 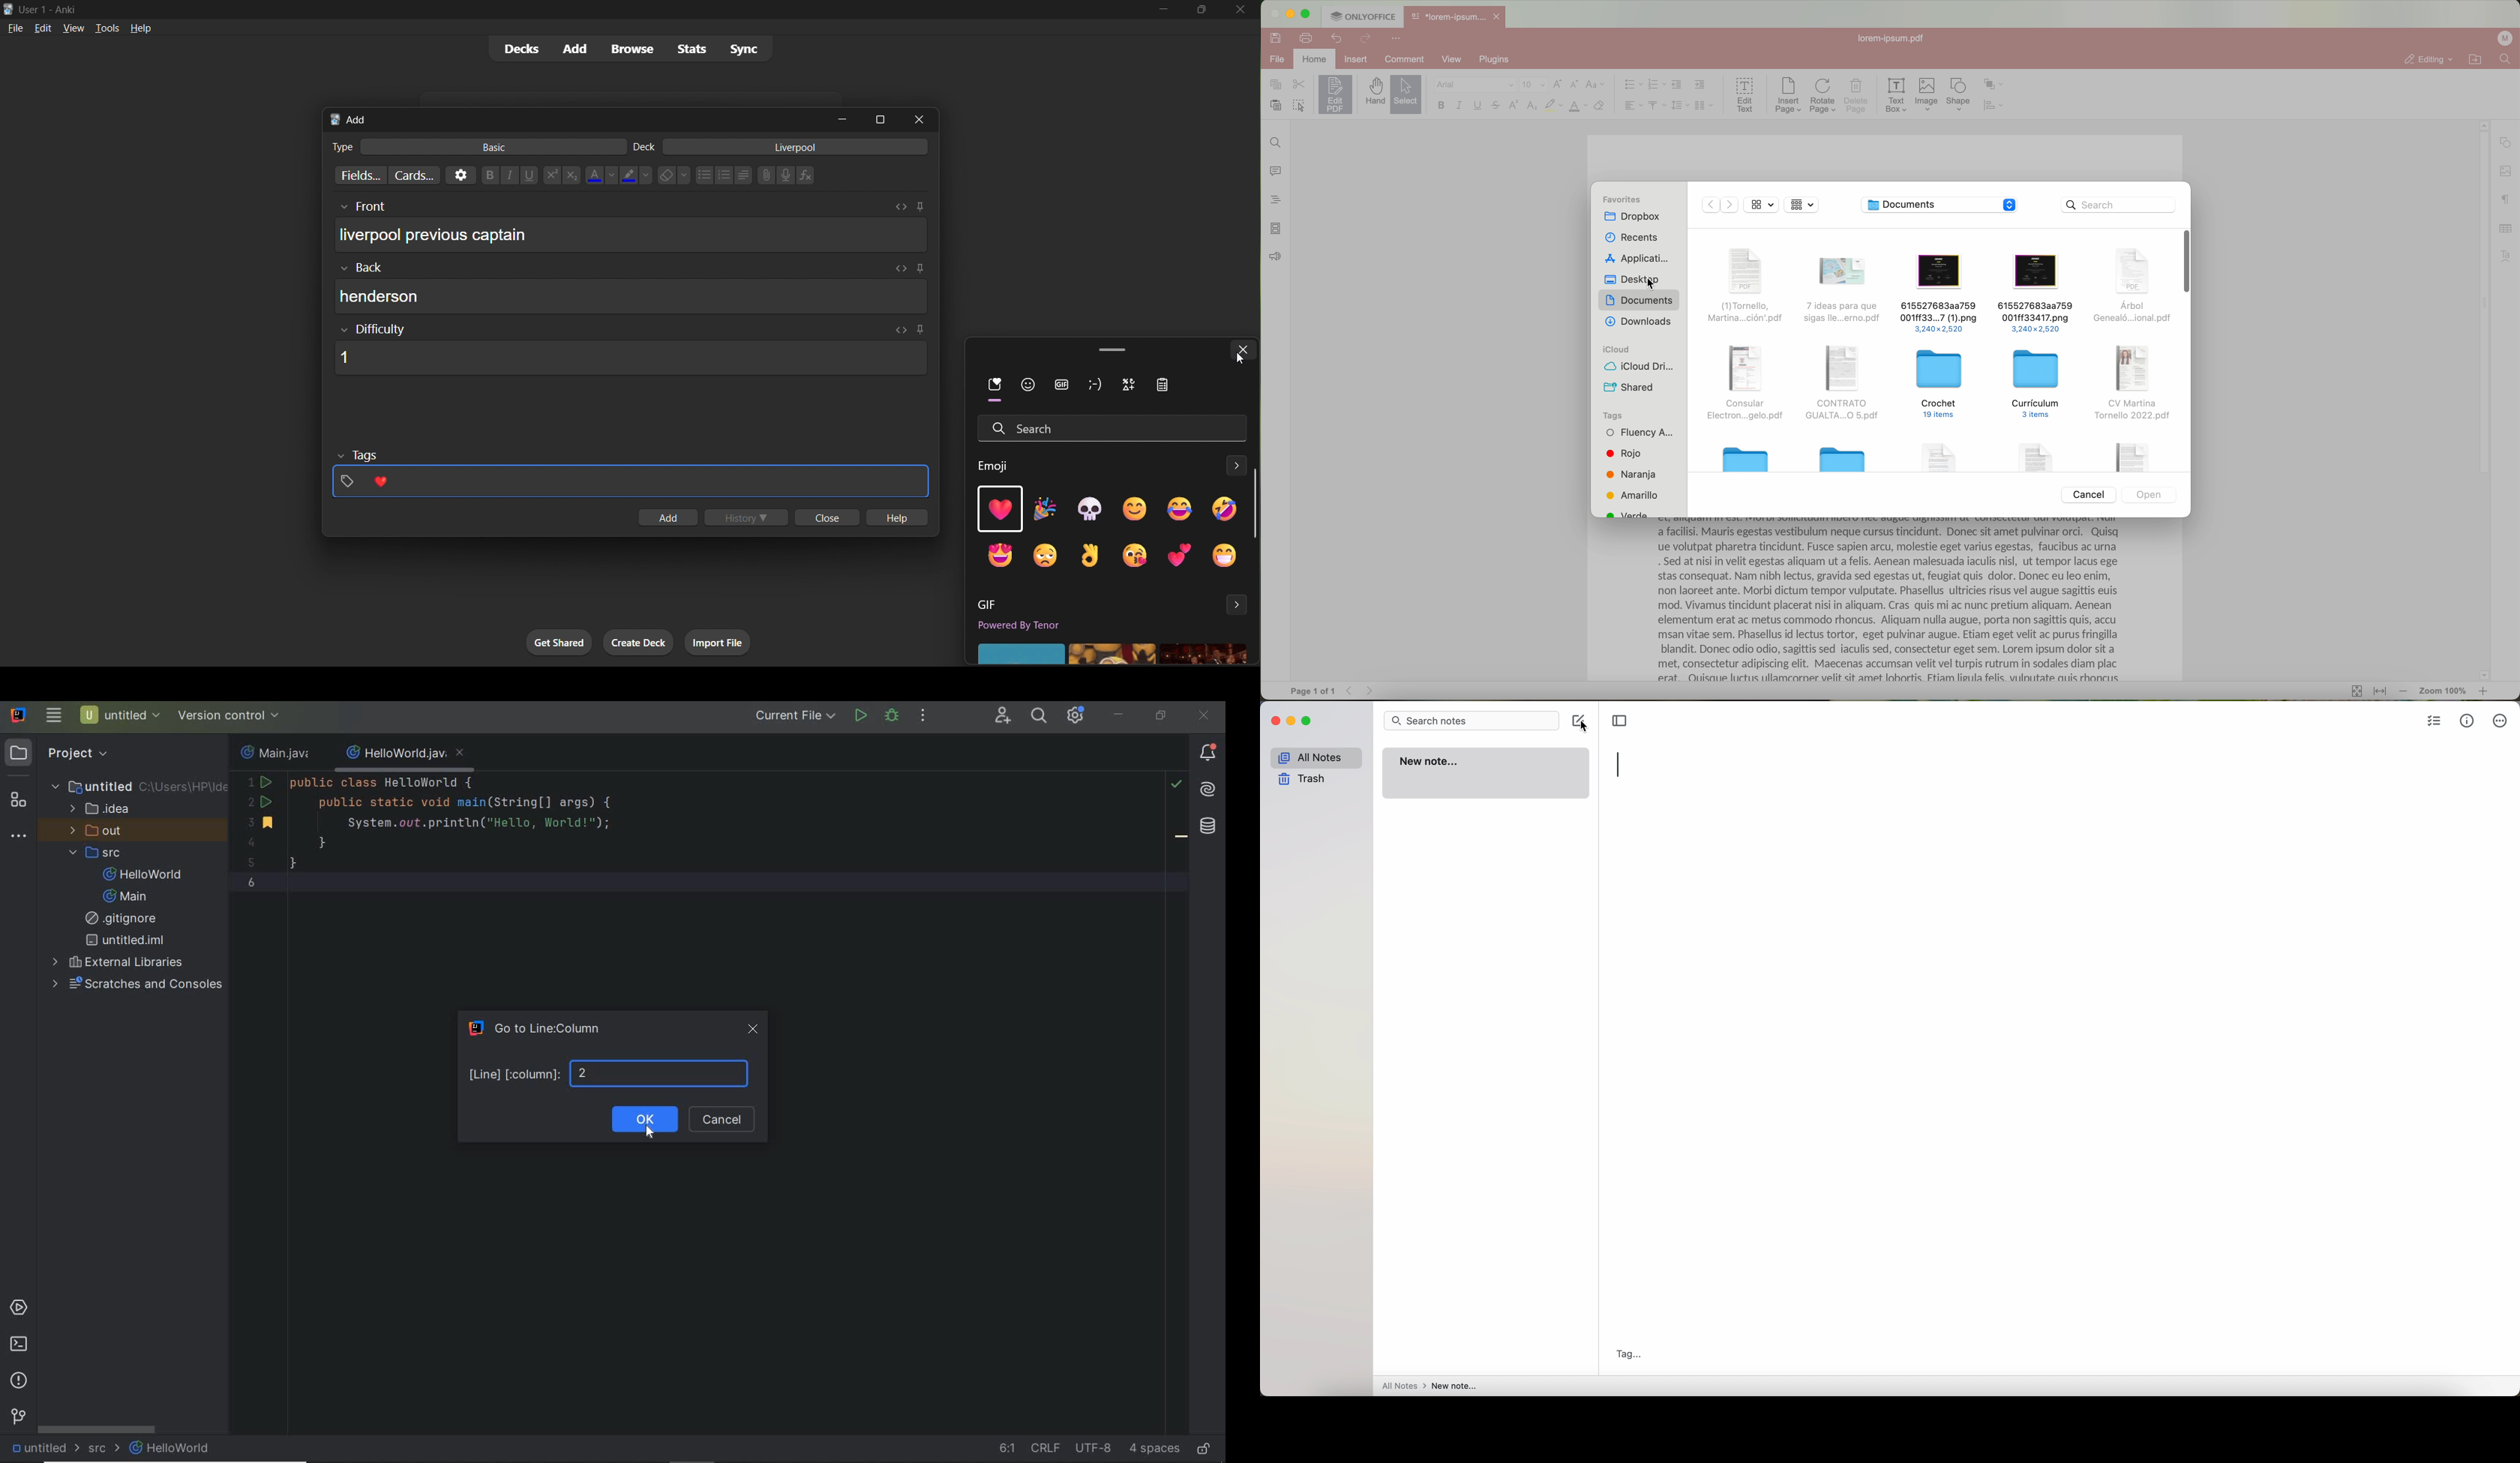 What do you see at coordinates (925, 716) in the screenshot?
I see `more actions` at bounding box center [925, 716].